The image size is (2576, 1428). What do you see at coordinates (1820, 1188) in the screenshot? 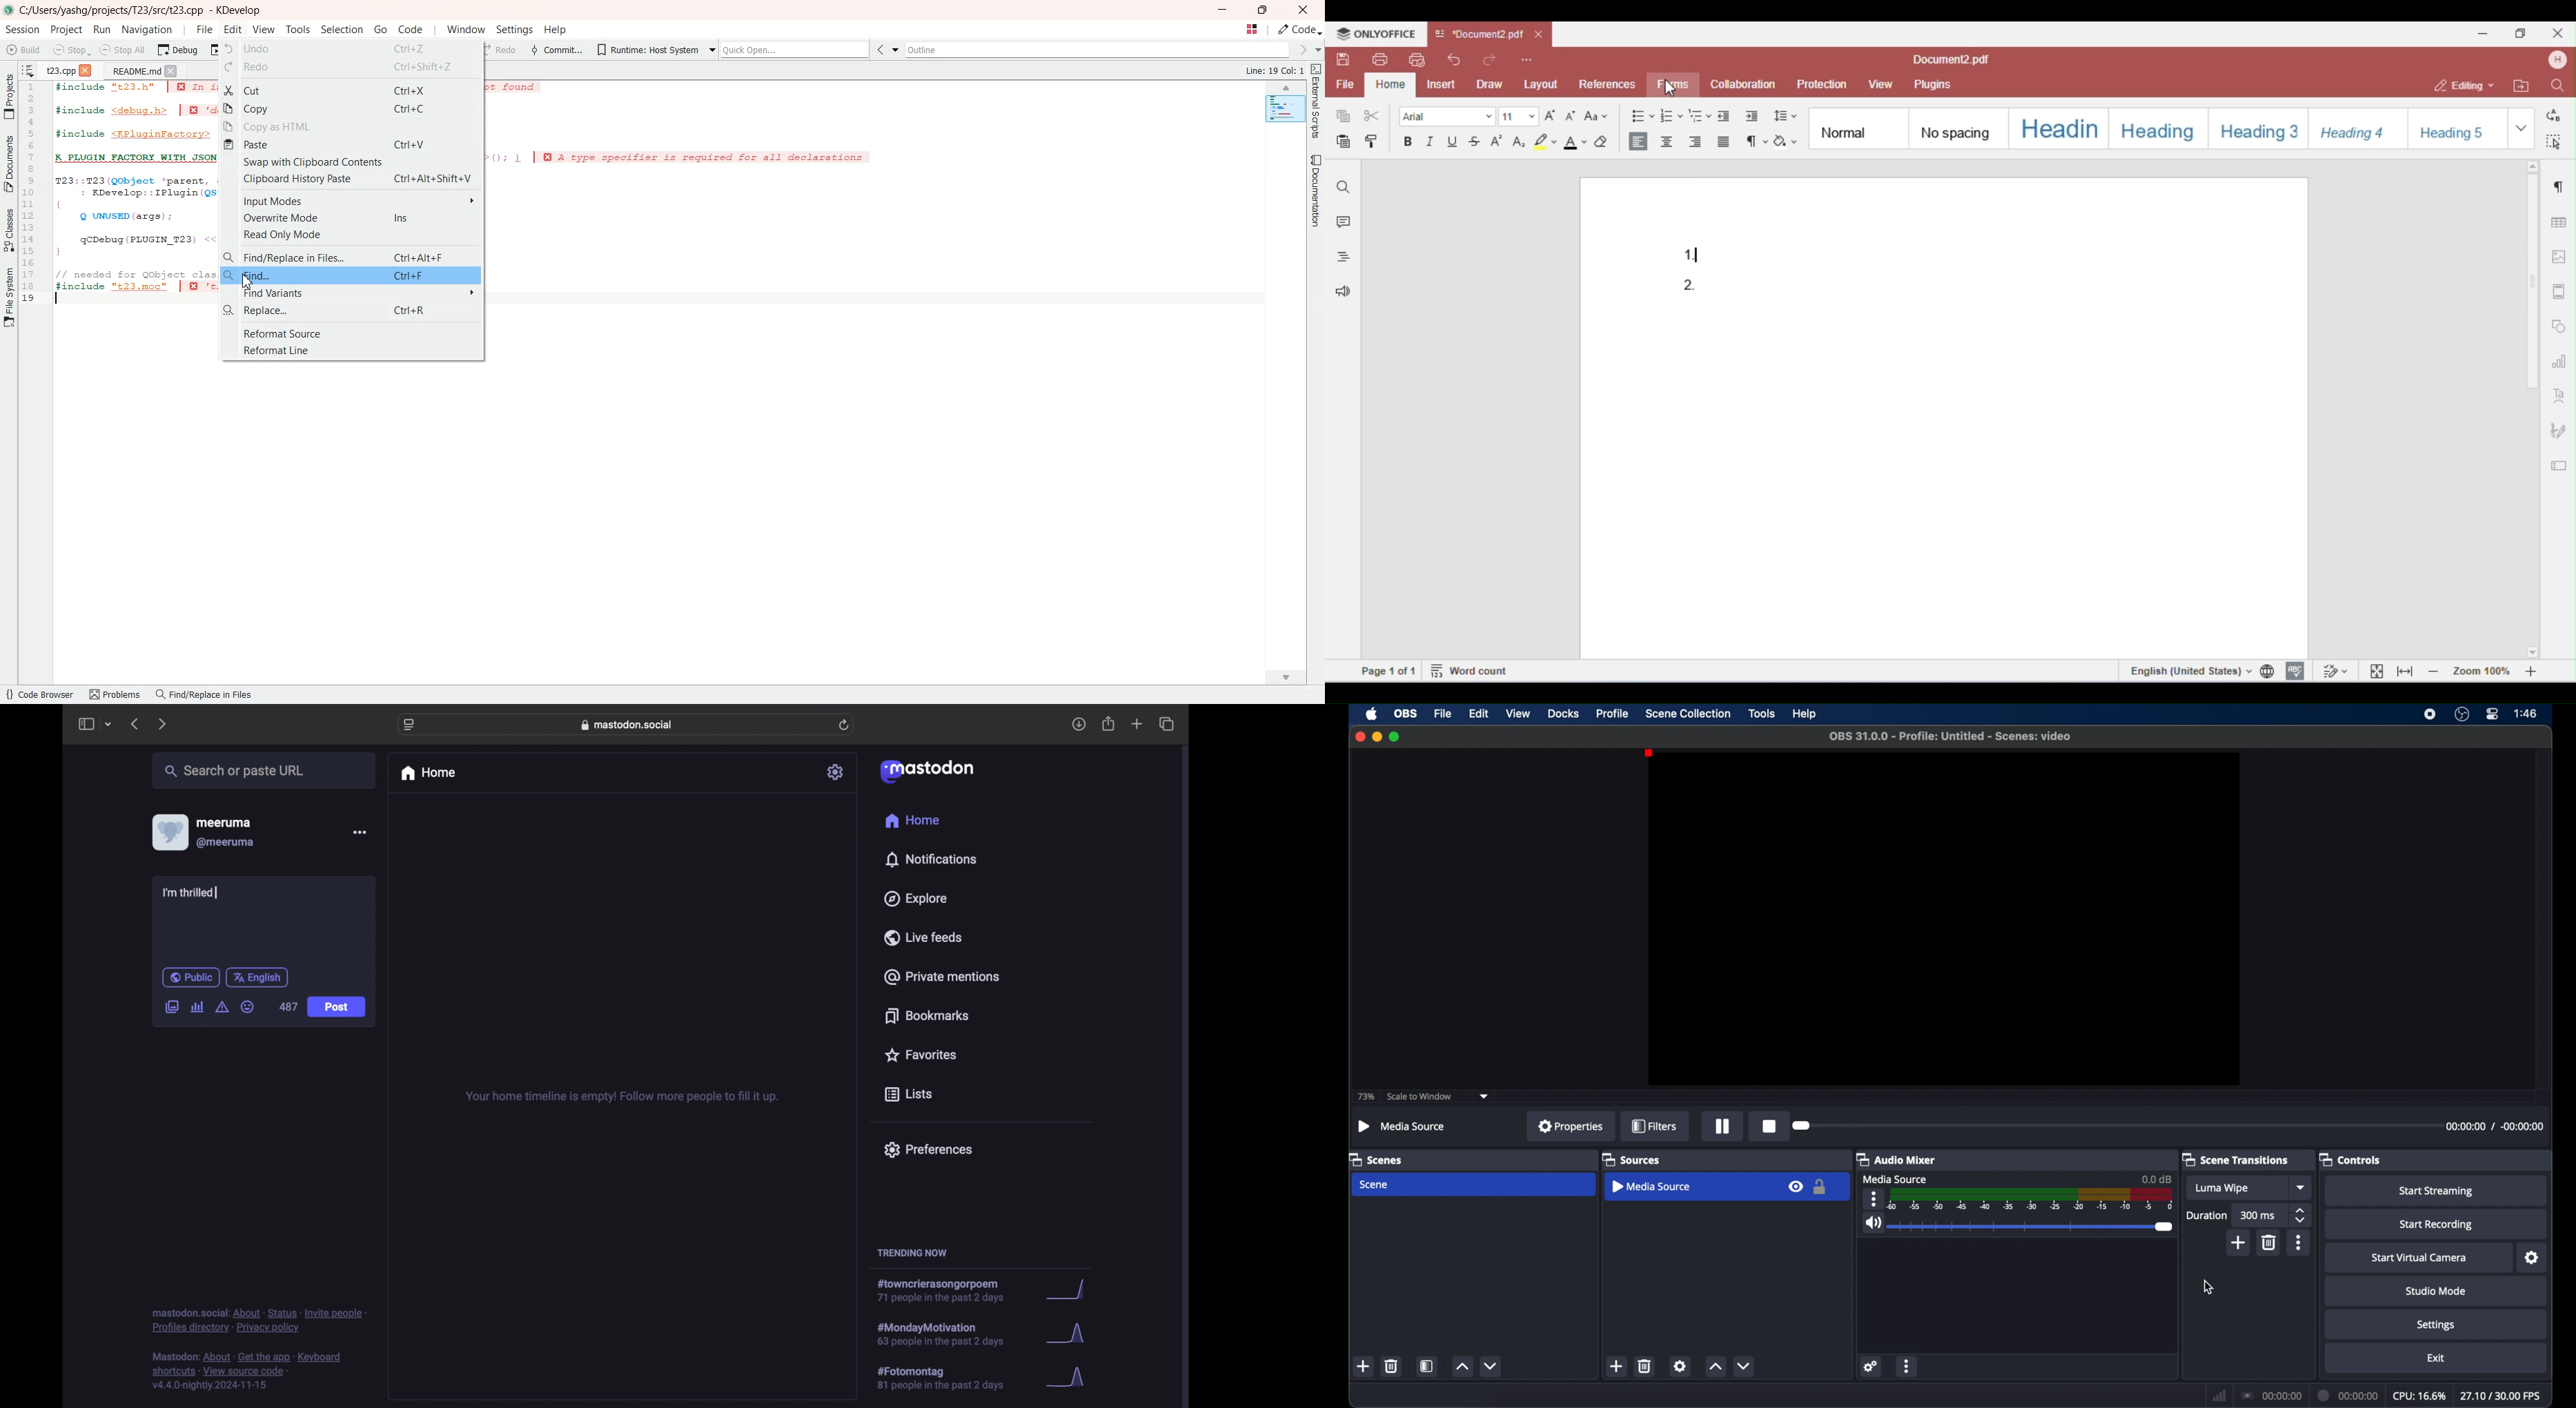
I see `lock icon` at bounding box center [1820, 1188].